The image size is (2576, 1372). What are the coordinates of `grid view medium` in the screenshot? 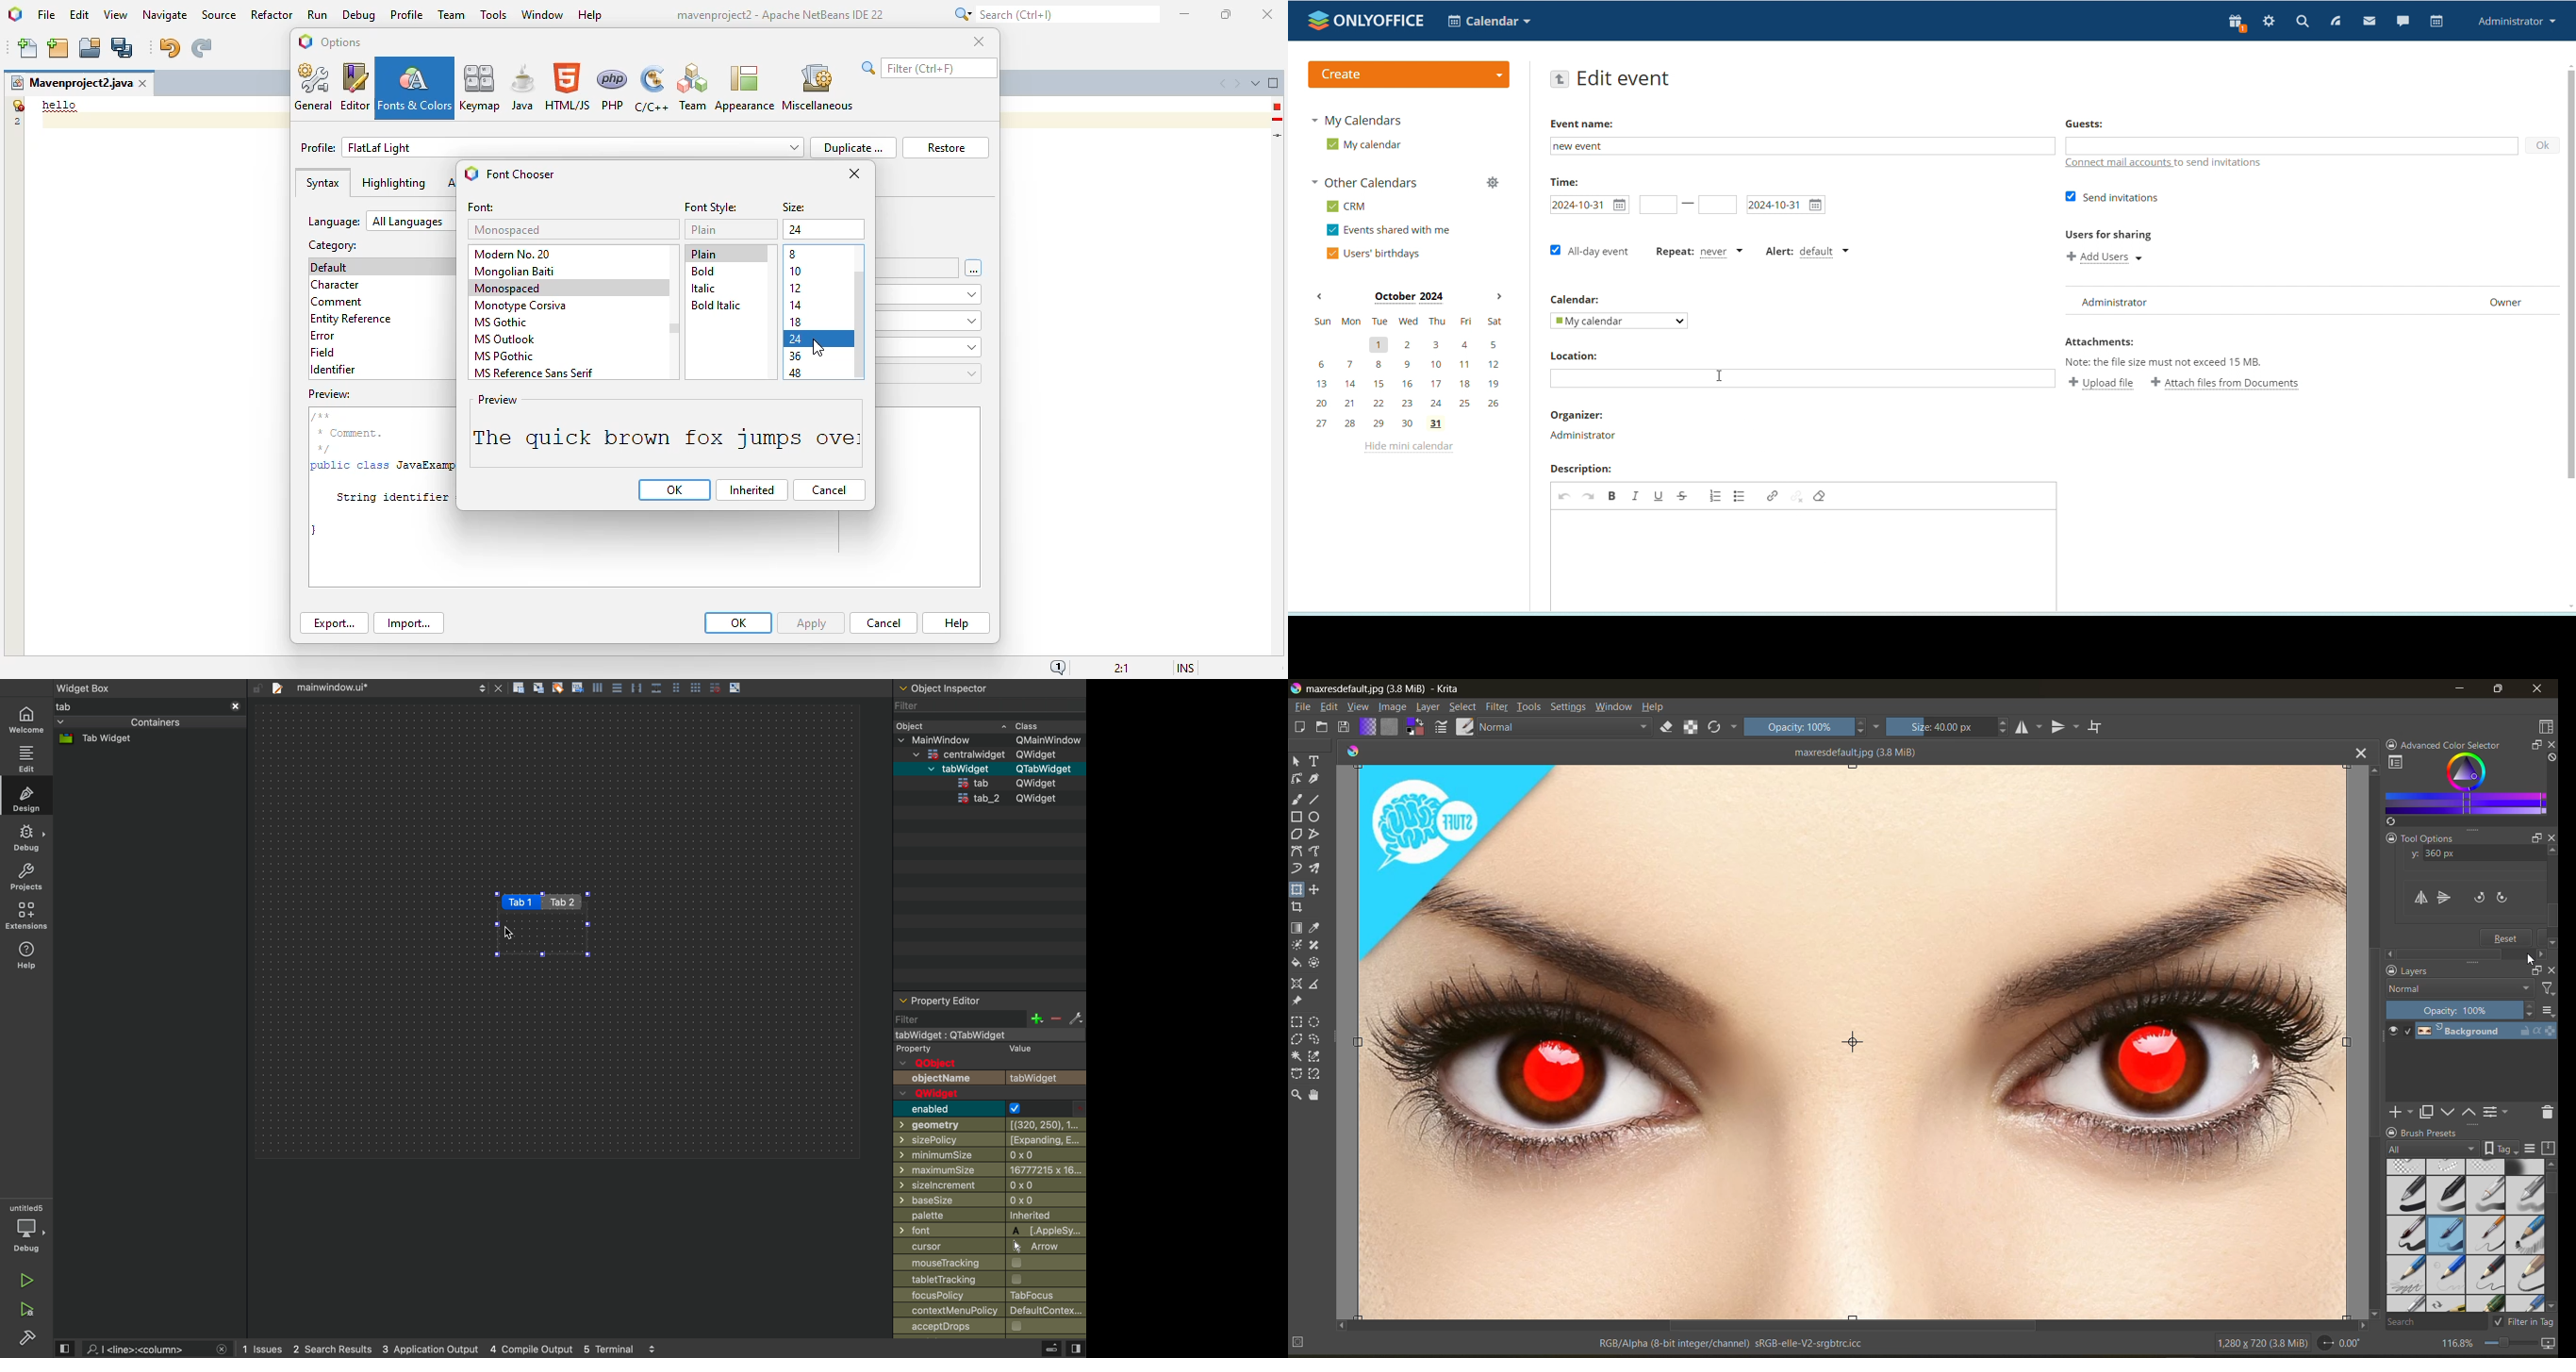 It's located at (676, 687).